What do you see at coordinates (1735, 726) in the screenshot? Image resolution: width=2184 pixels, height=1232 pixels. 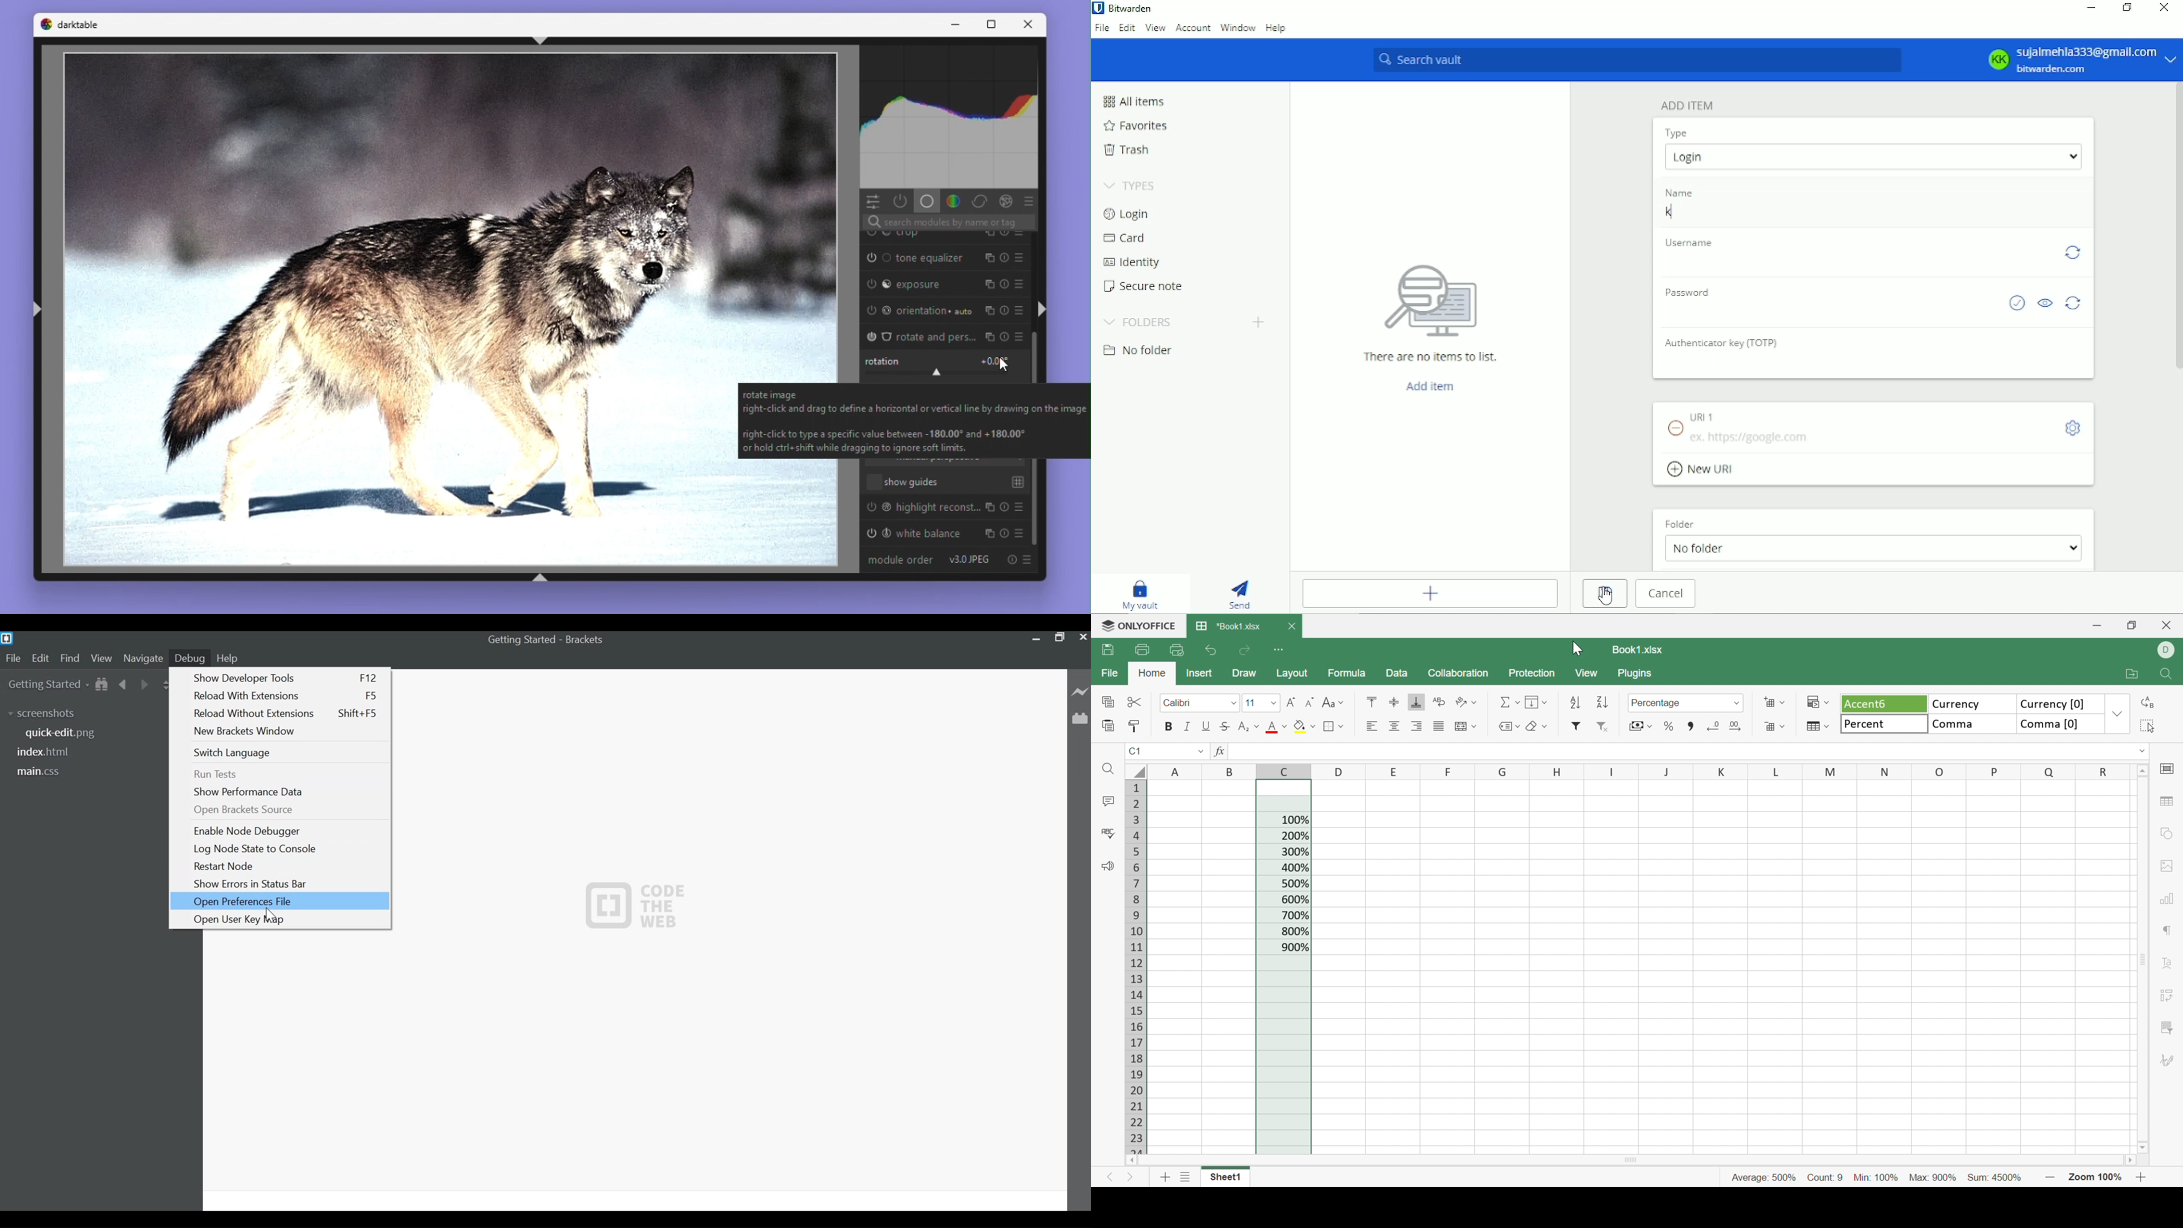 I see `Increase decimals` at bounding box center [1735, 726].